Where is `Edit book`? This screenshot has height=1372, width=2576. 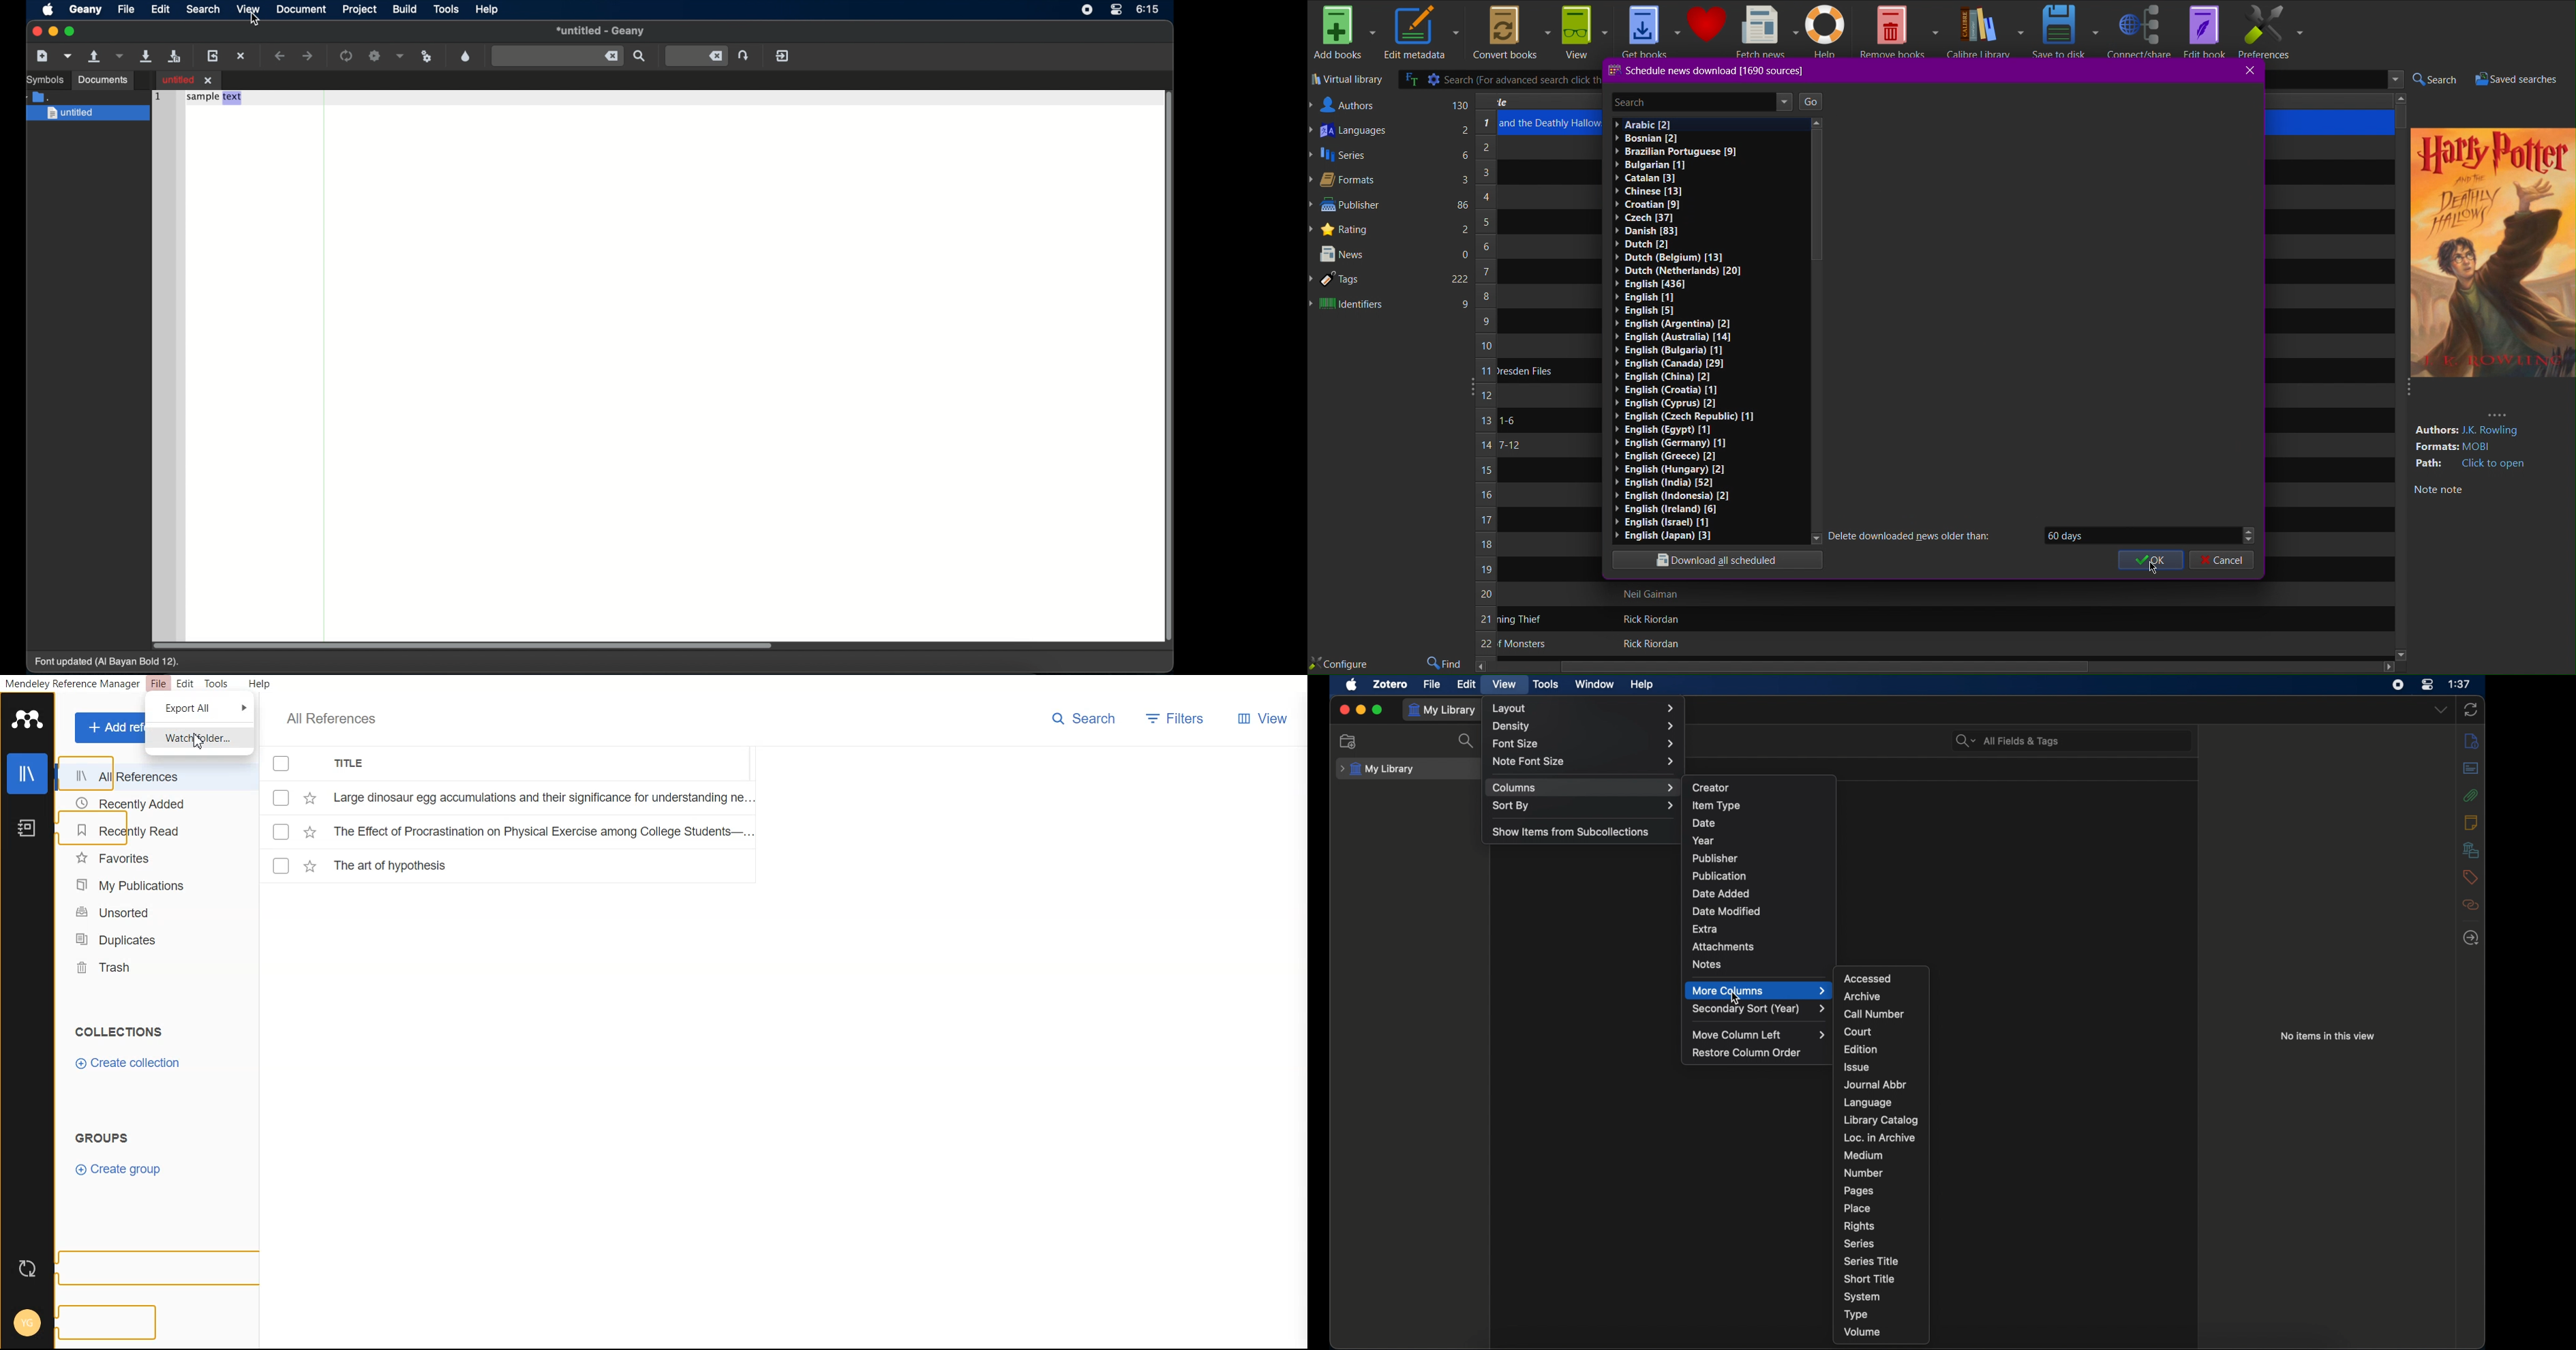 Edit book is located at coordinates (2204, 31).